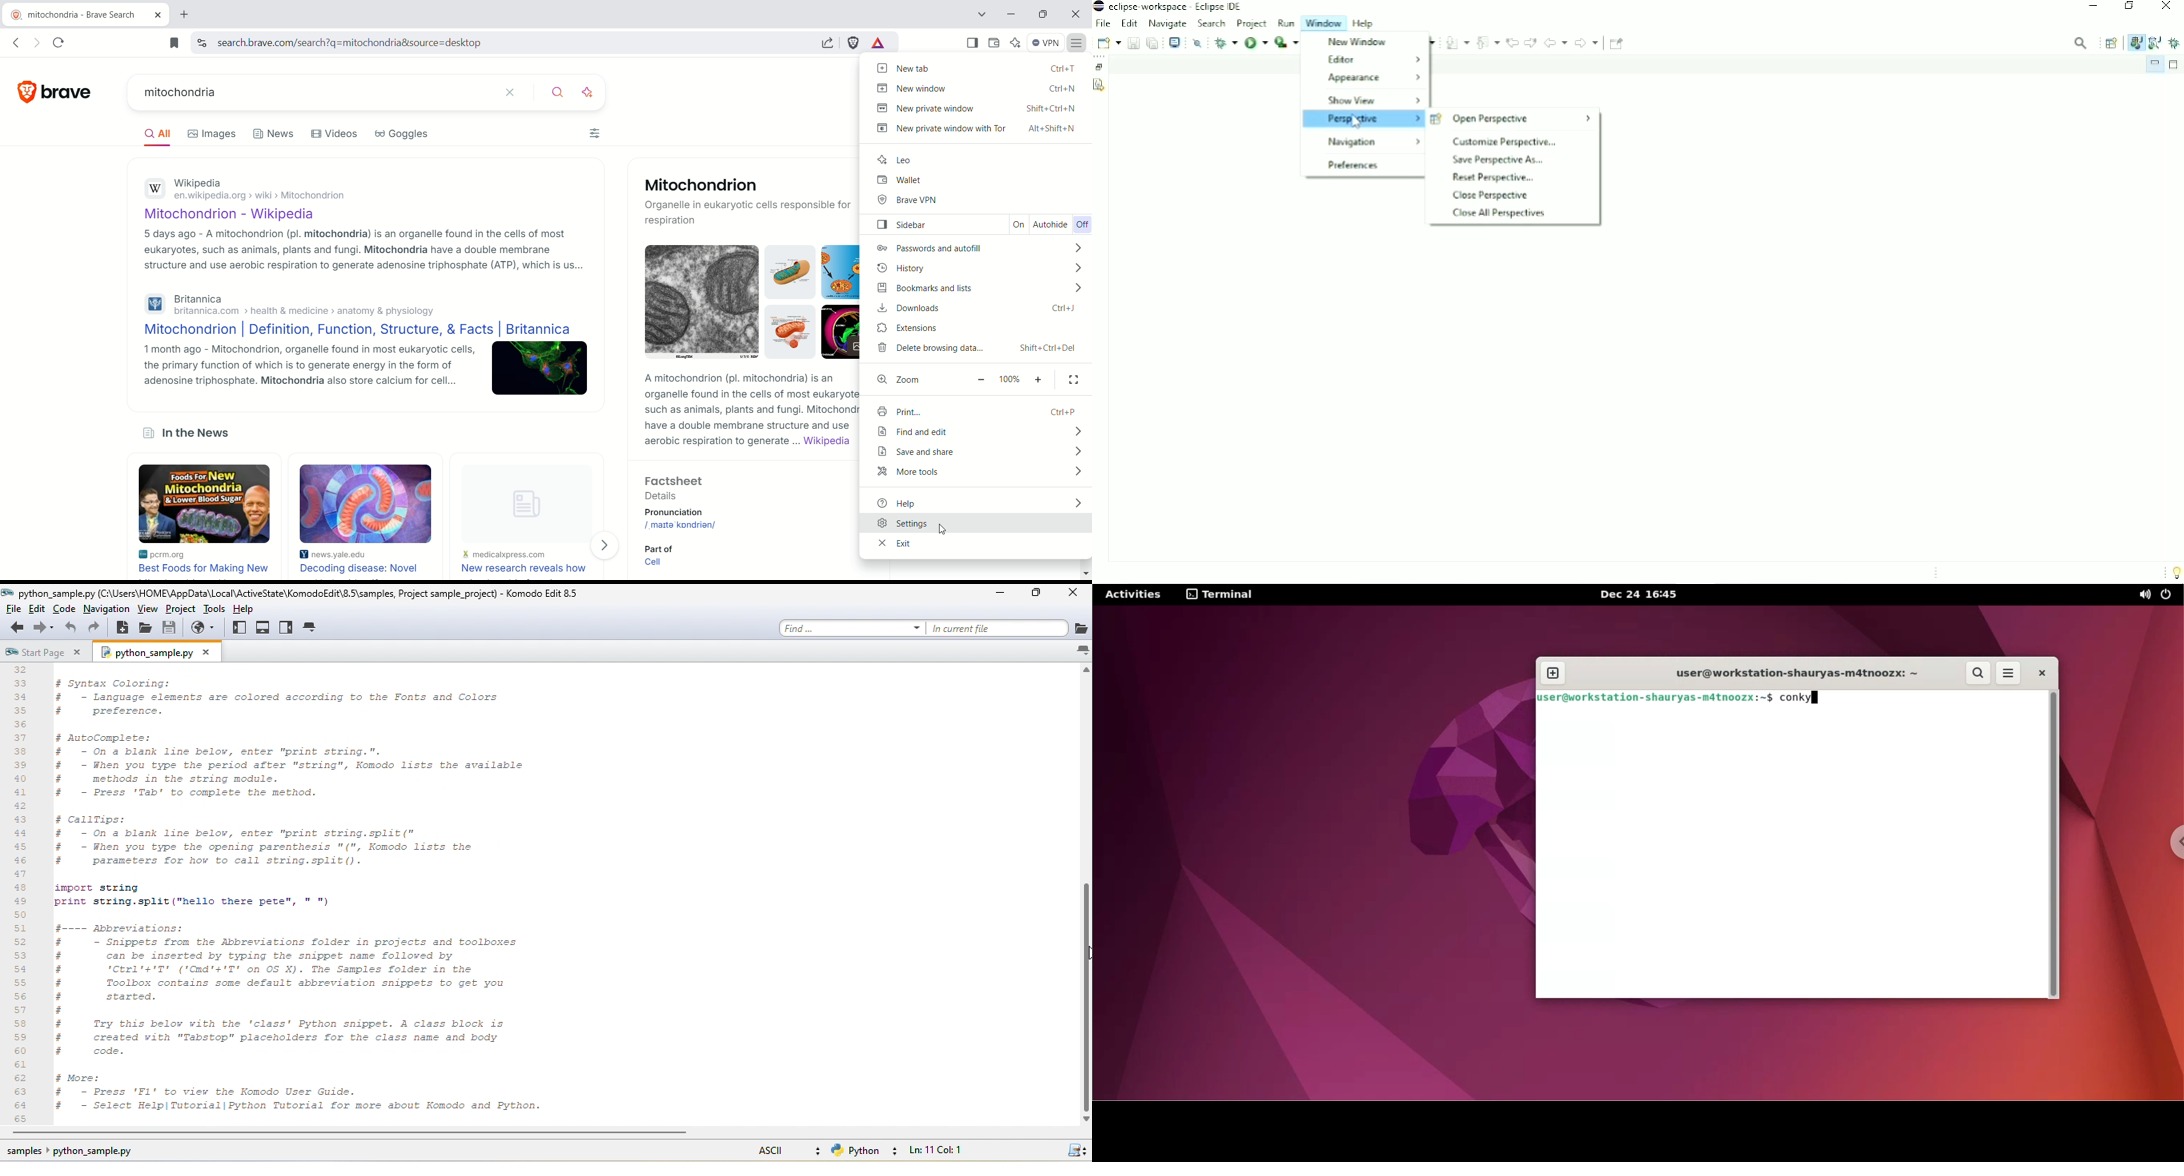 This screenshot has height=1176, width=2184. I want to click on minimize, so click(994, 596).